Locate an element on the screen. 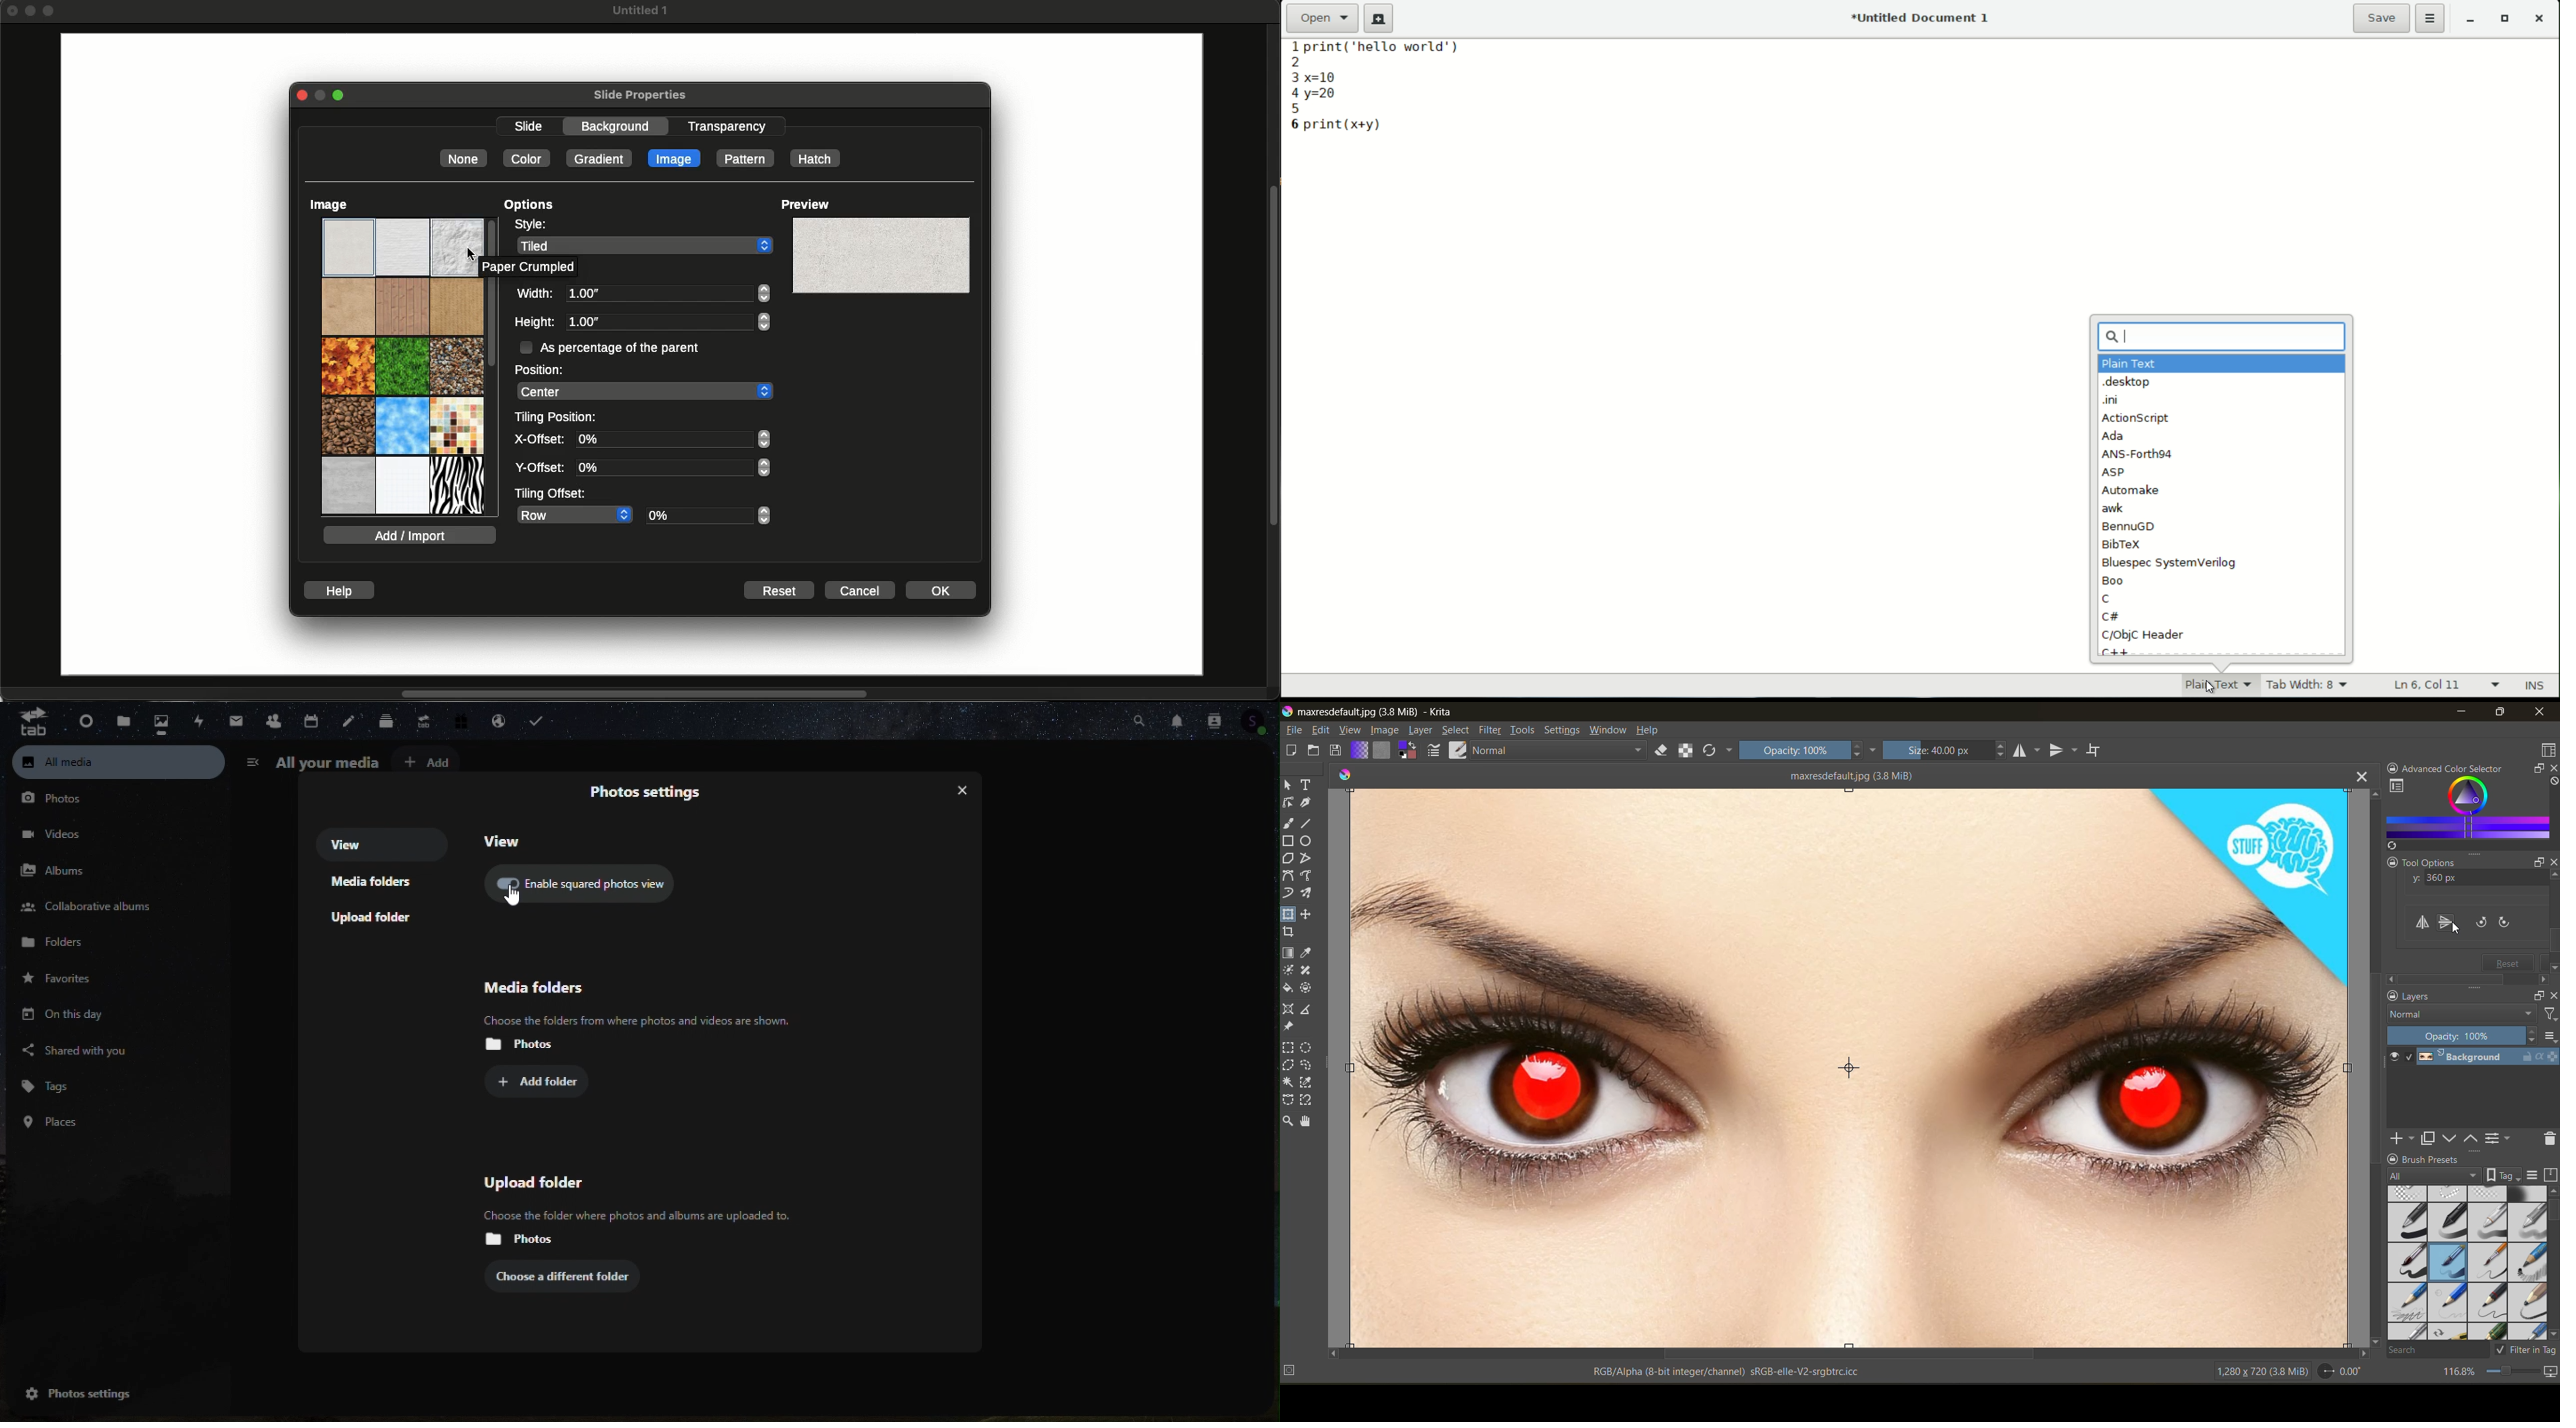 The width and height of the screenshot is (2576, 1428). Search icon is located at coordinates (2100, 336).